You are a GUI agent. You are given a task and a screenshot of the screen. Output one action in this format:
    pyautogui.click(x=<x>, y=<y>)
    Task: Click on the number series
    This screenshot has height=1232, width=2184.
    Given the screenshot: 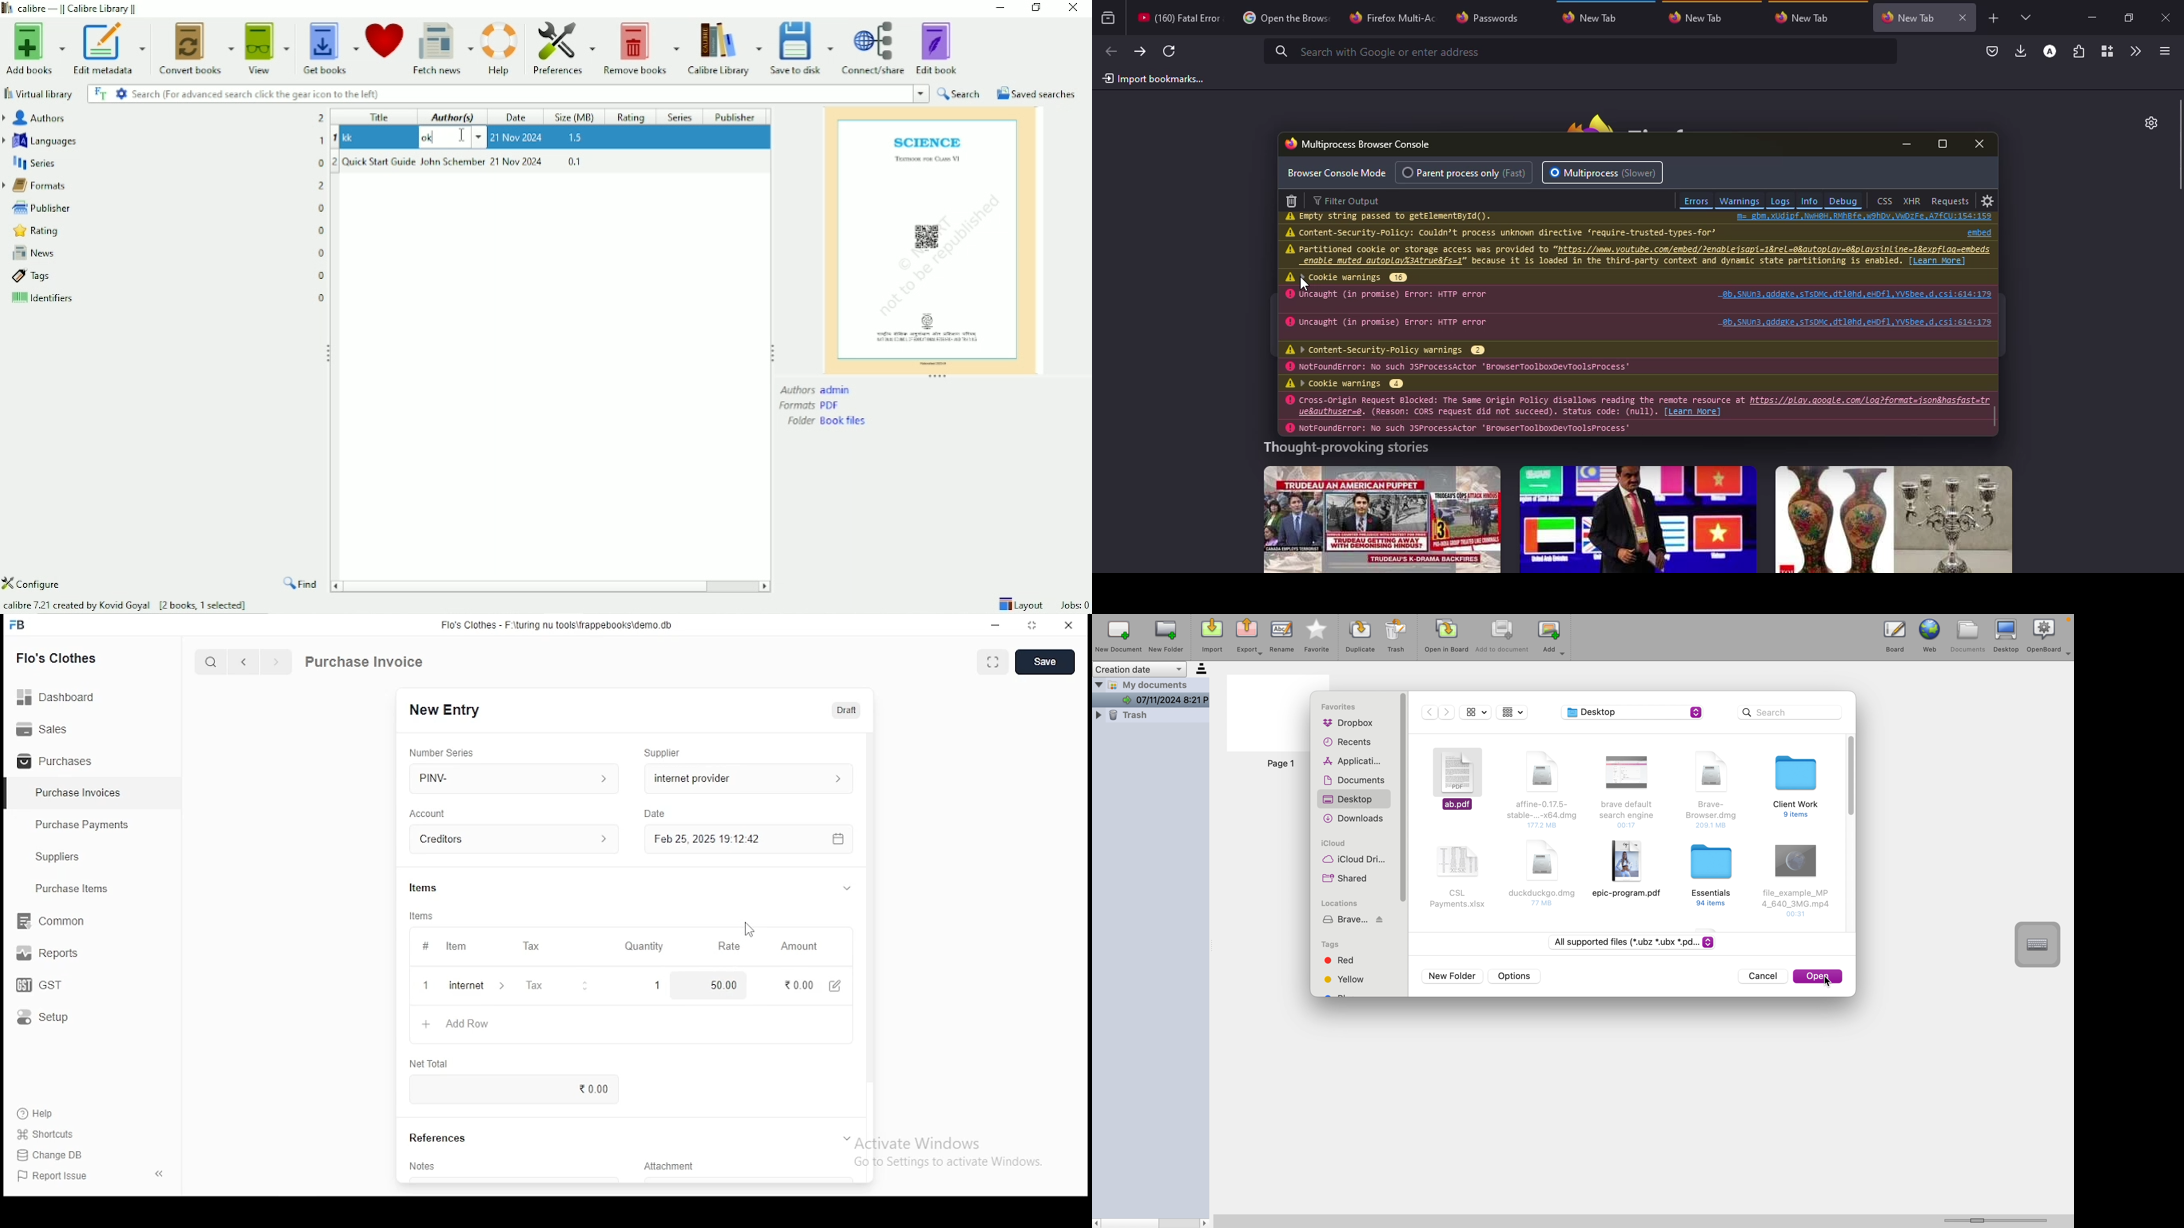 What is the action you would take?
    pyautogui.click(x=443, y=752)
    